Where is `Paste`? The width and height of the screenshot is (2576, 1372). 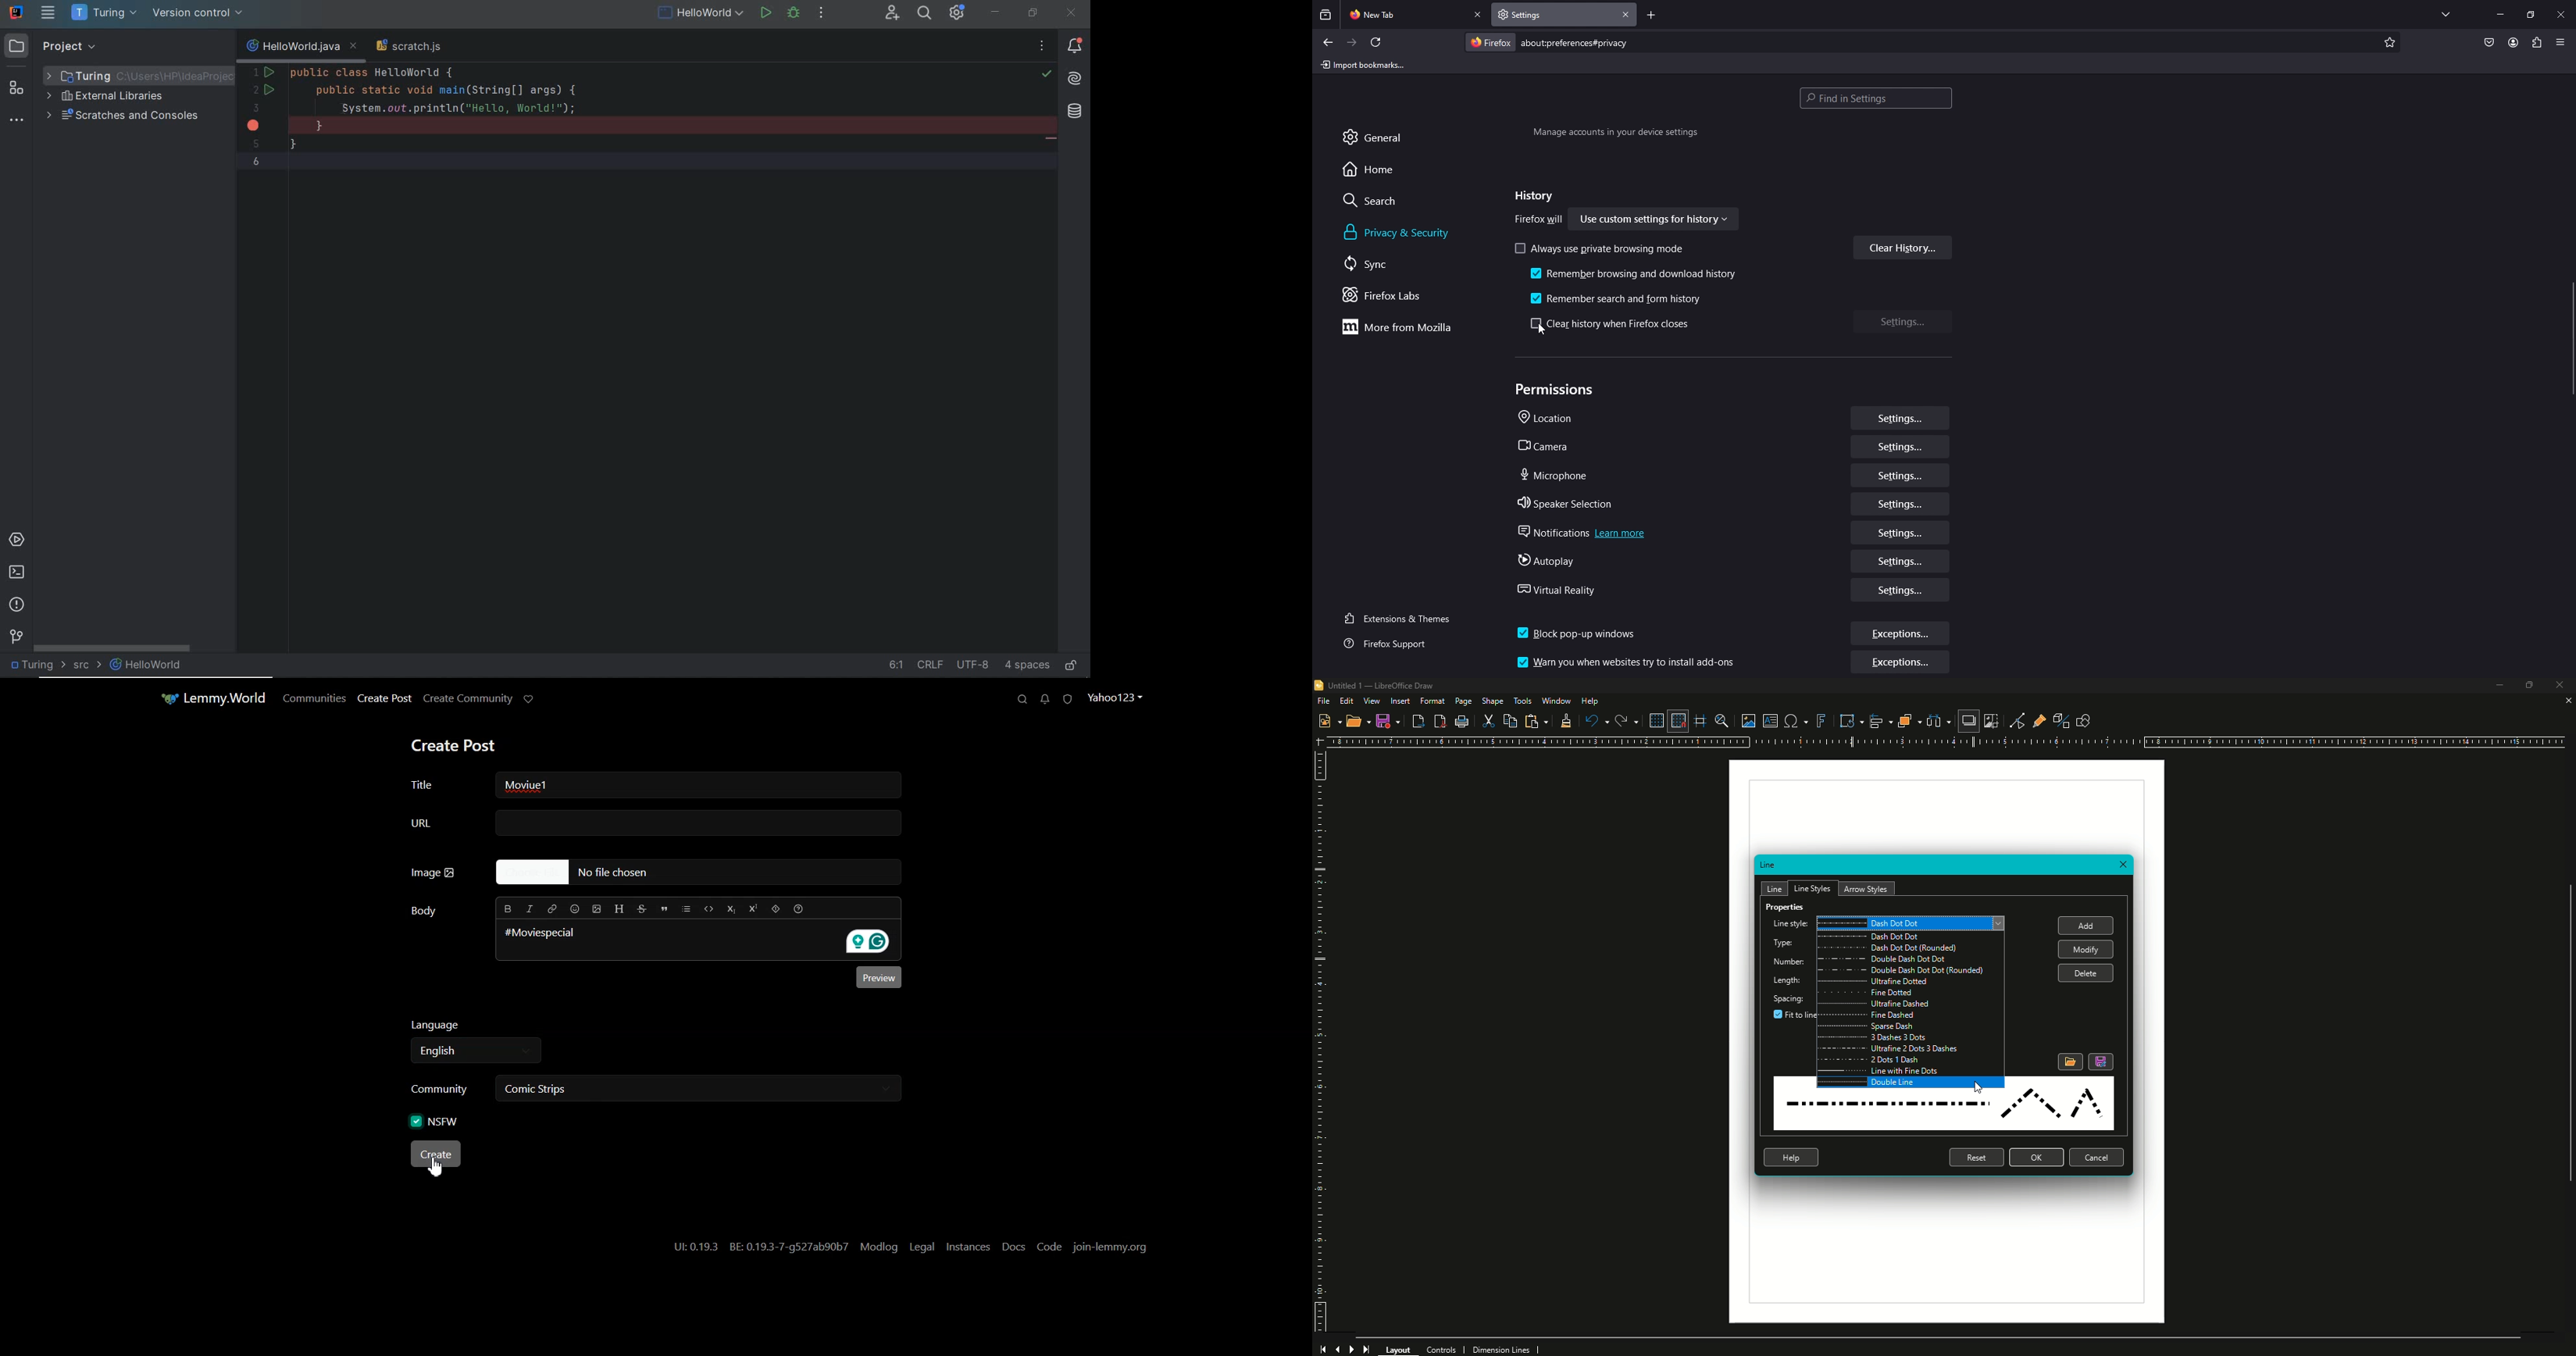
Paste is located at coordinates (1536, 721).